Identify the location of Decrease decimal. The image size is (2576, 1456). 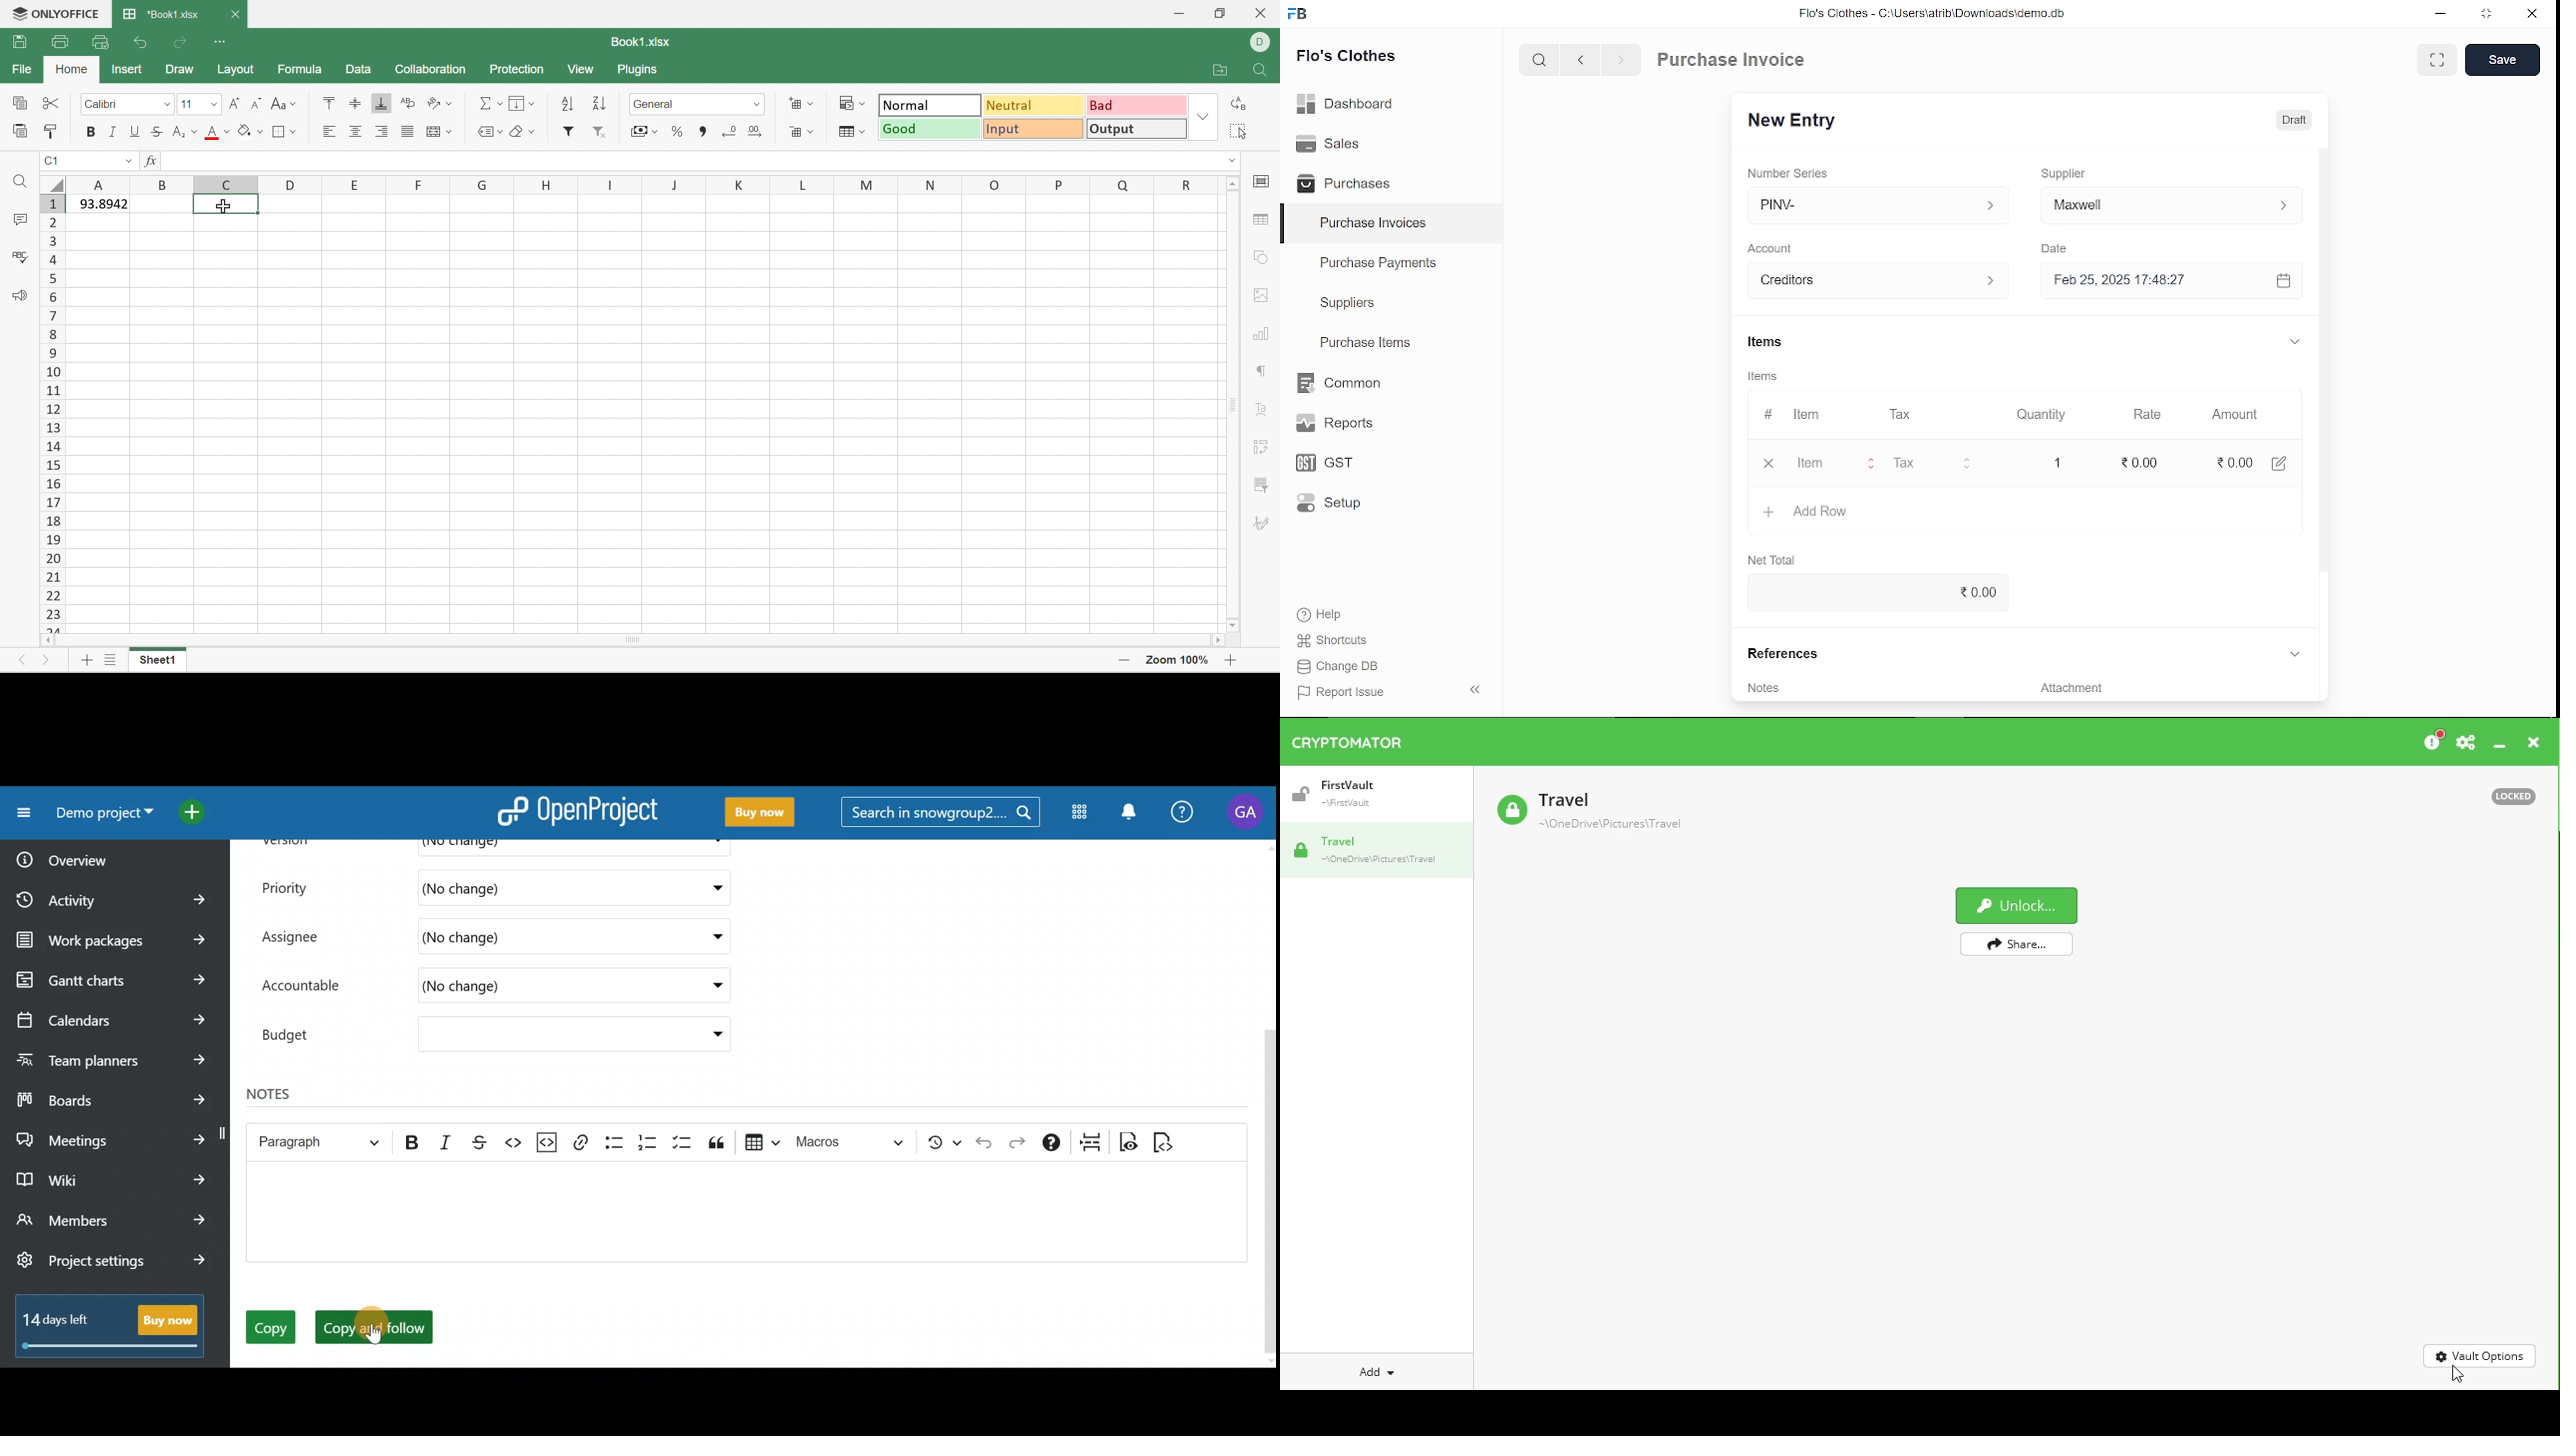
(727, 129).